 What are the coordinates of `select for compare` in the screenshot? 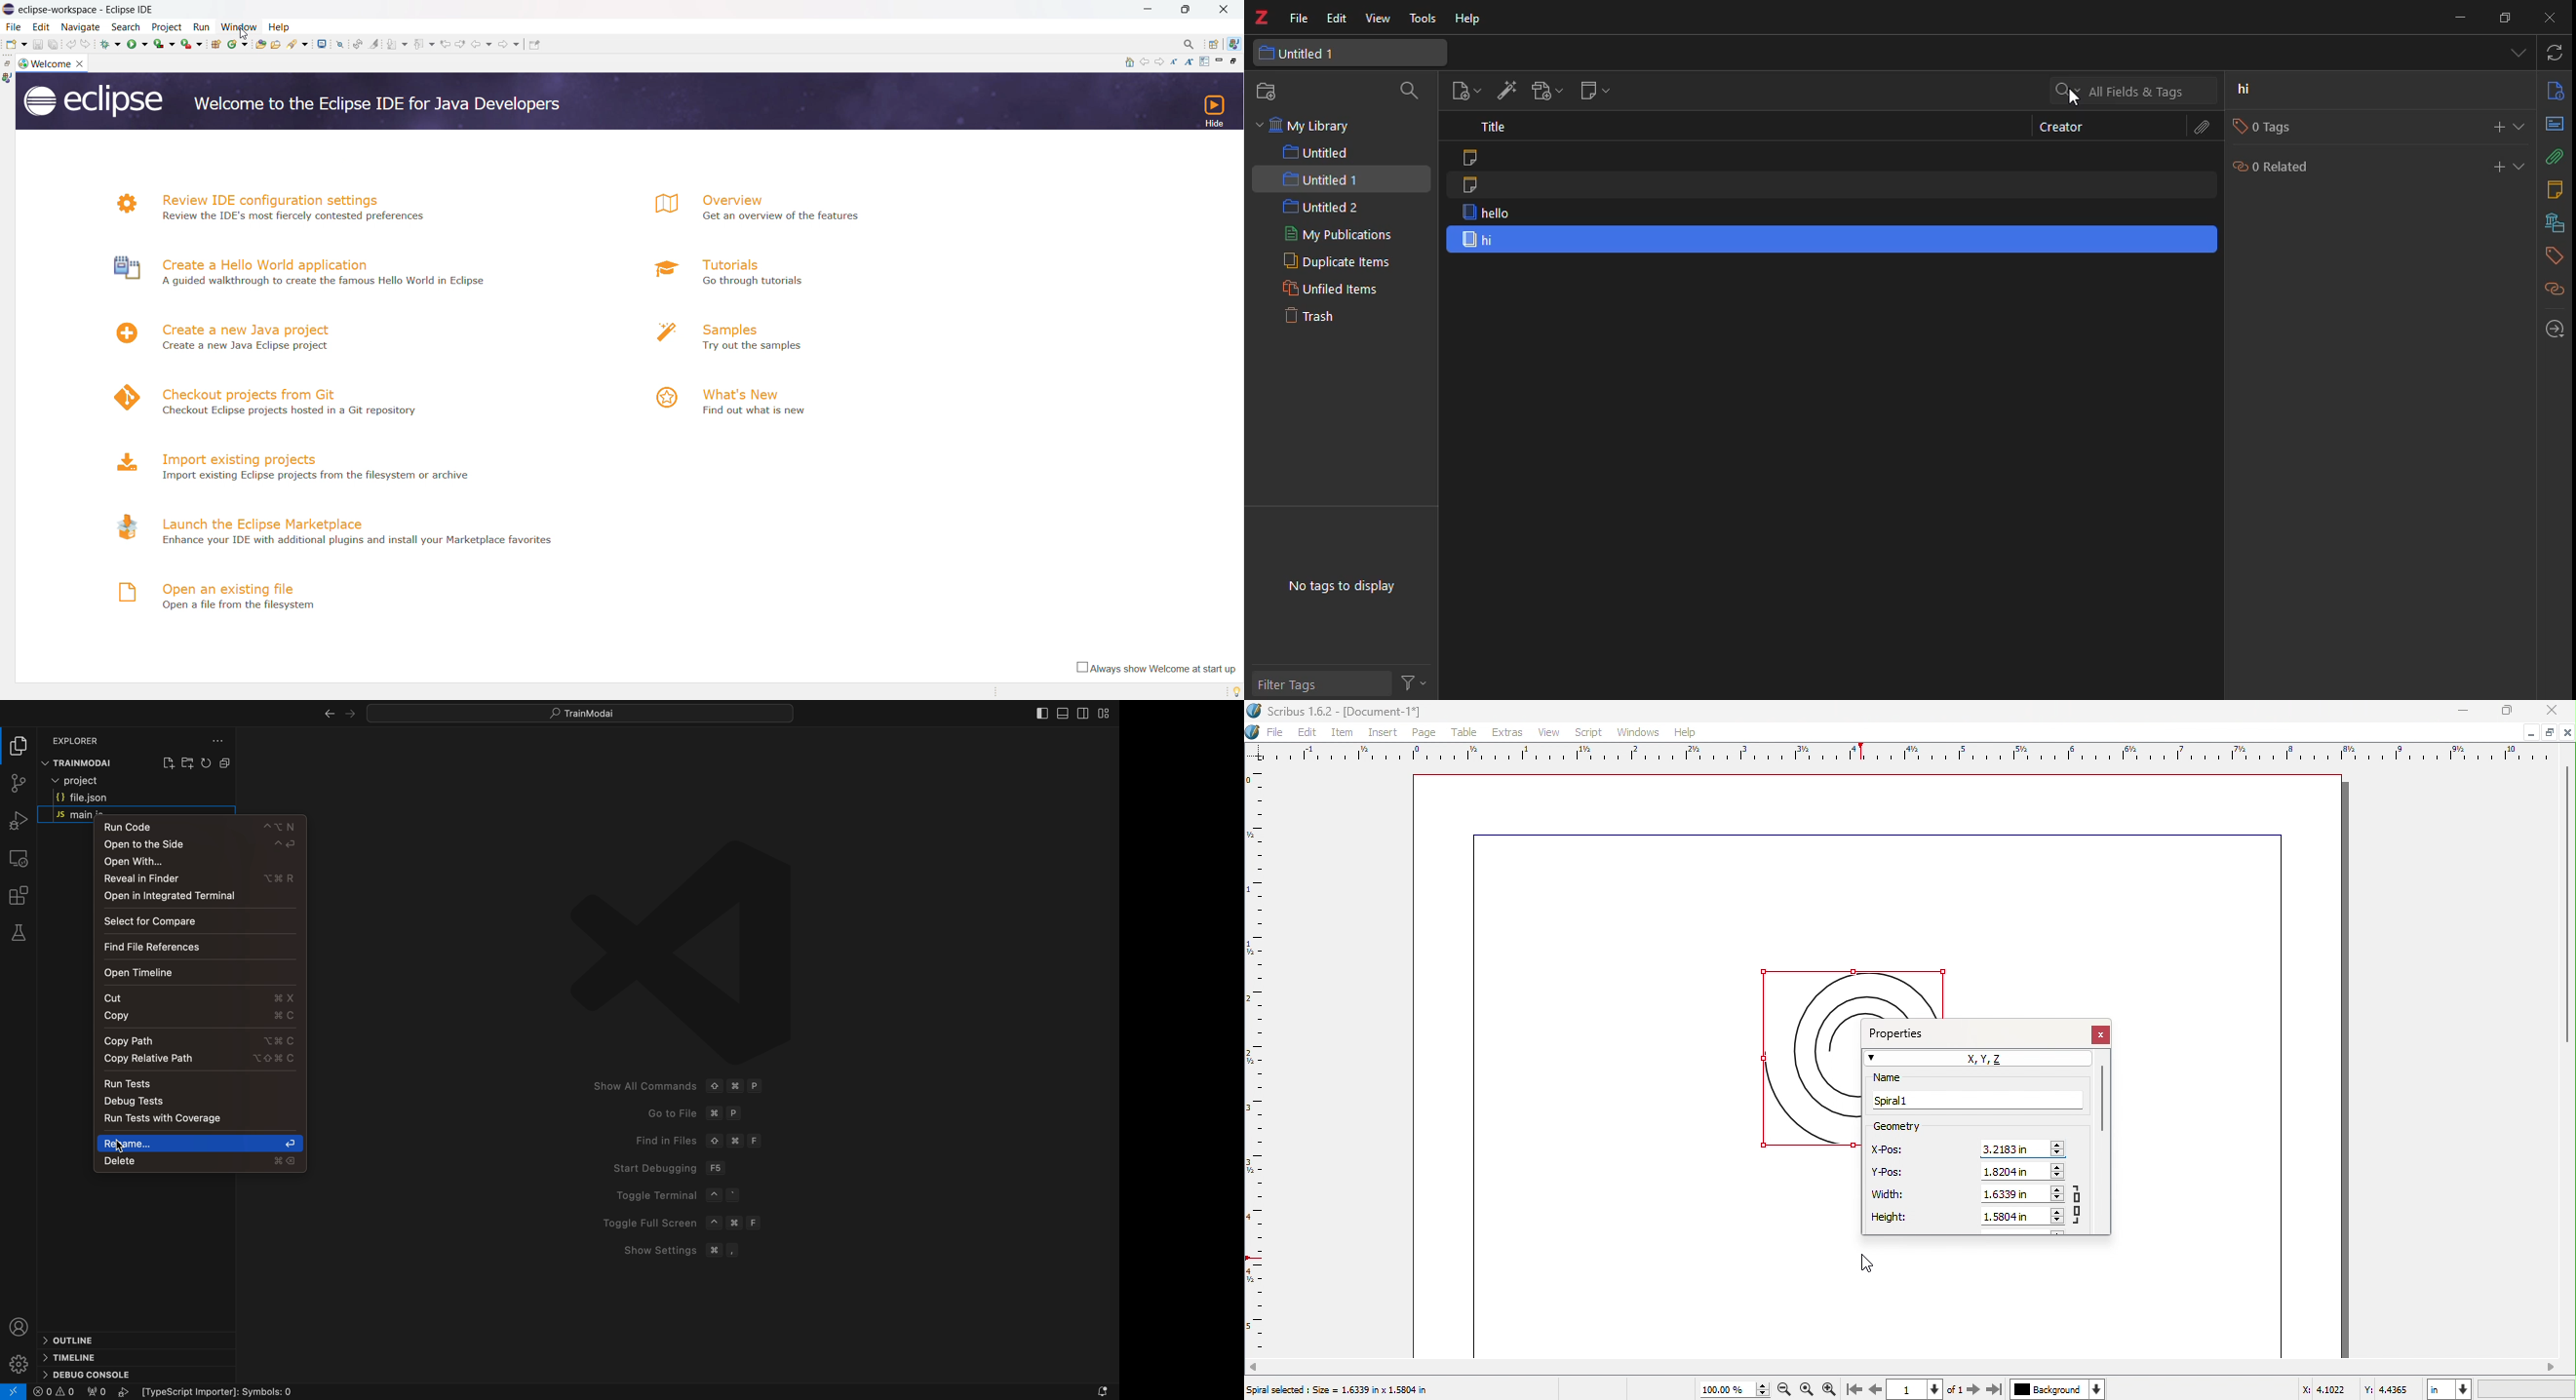 It's located at (198, 921).